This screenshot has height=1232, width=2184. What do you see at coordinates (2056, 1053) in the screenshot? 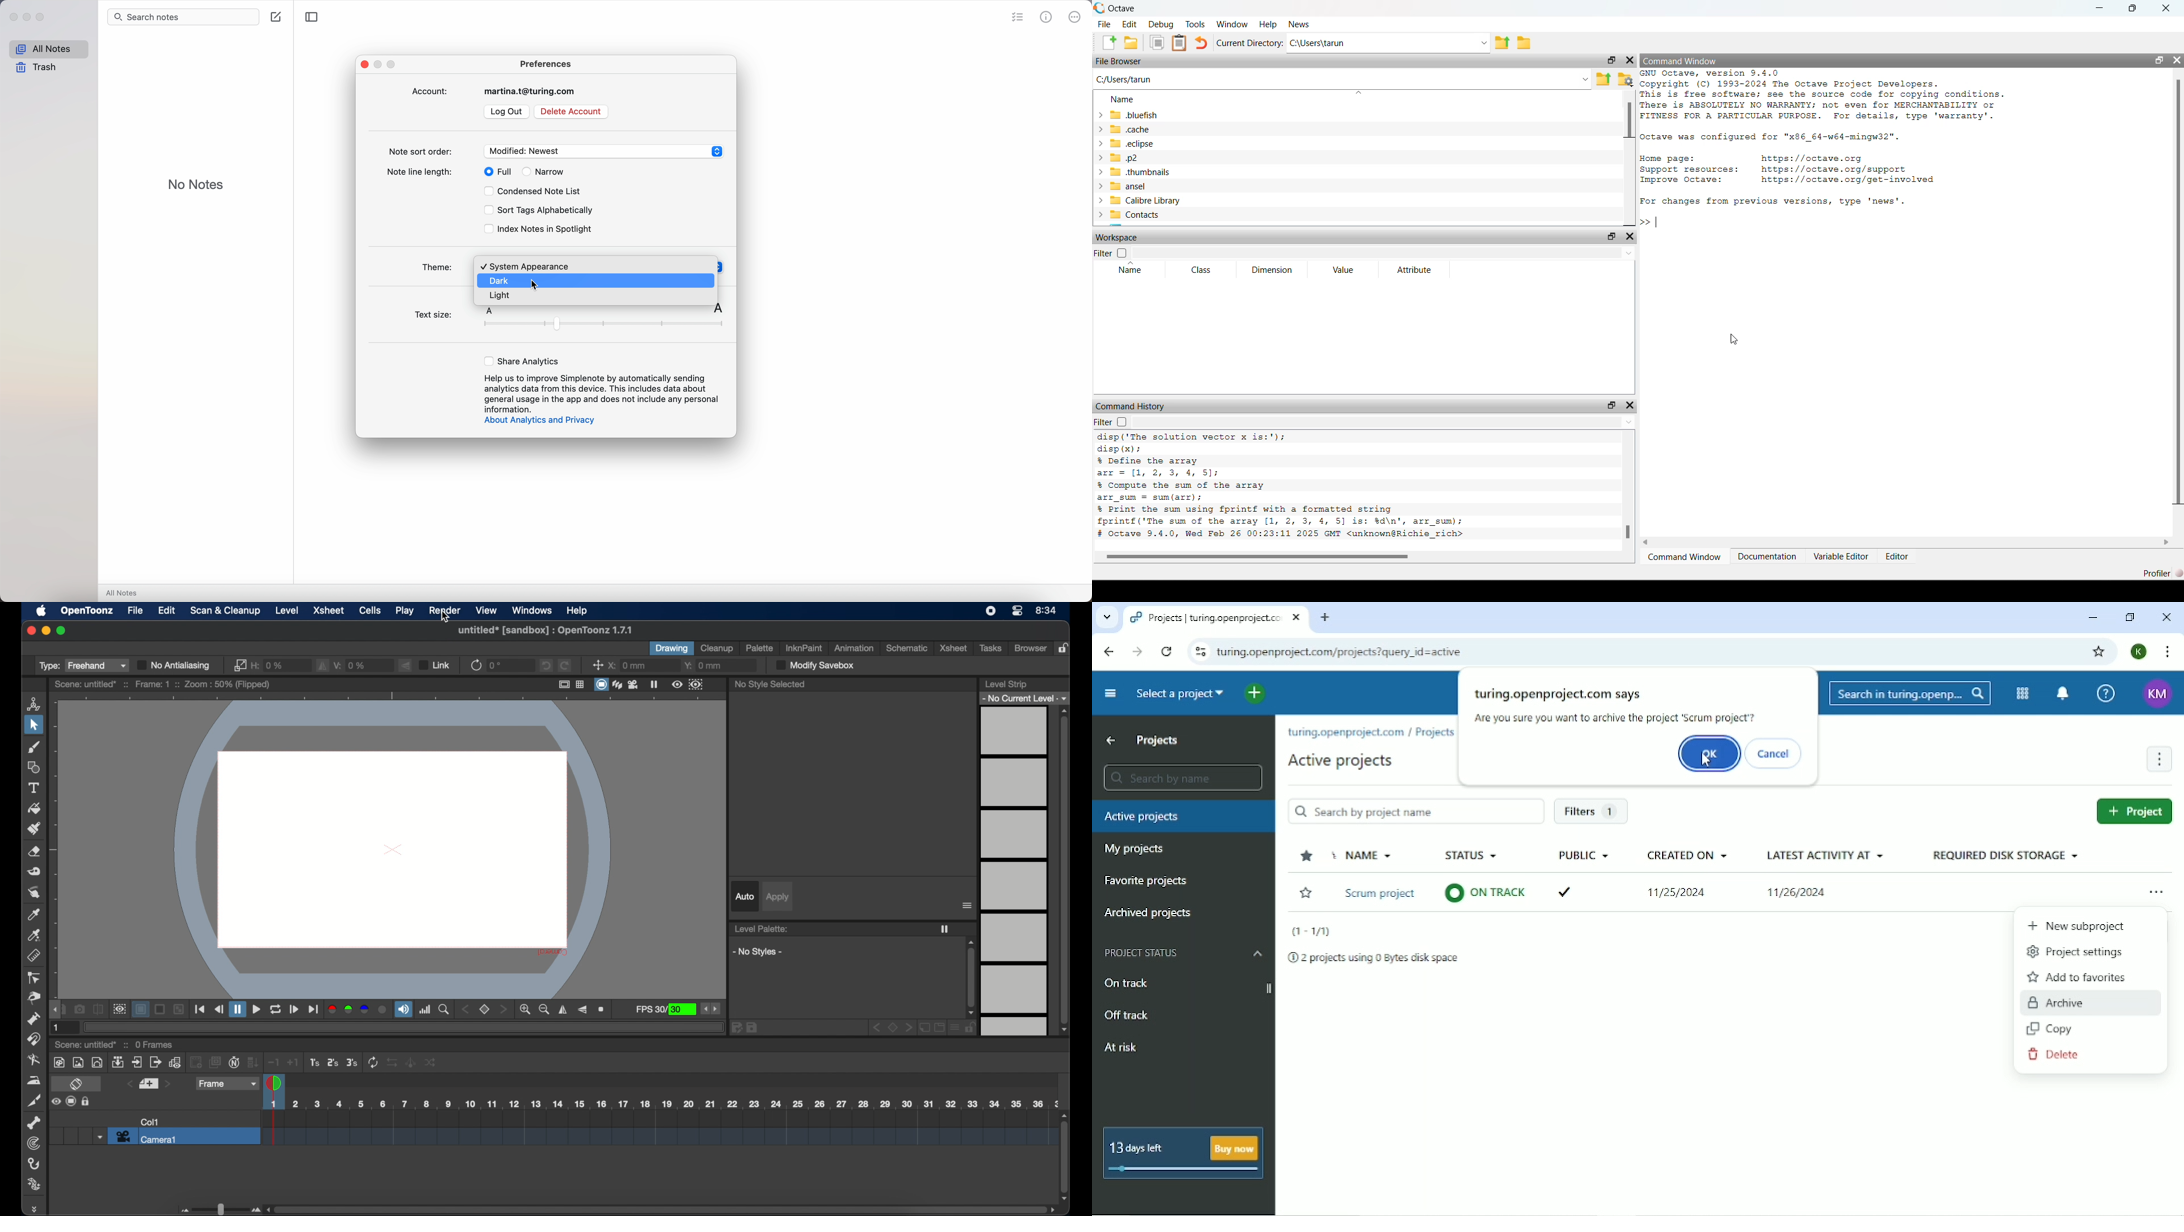
I see `Delete` at bounding box center [2056, 1053].